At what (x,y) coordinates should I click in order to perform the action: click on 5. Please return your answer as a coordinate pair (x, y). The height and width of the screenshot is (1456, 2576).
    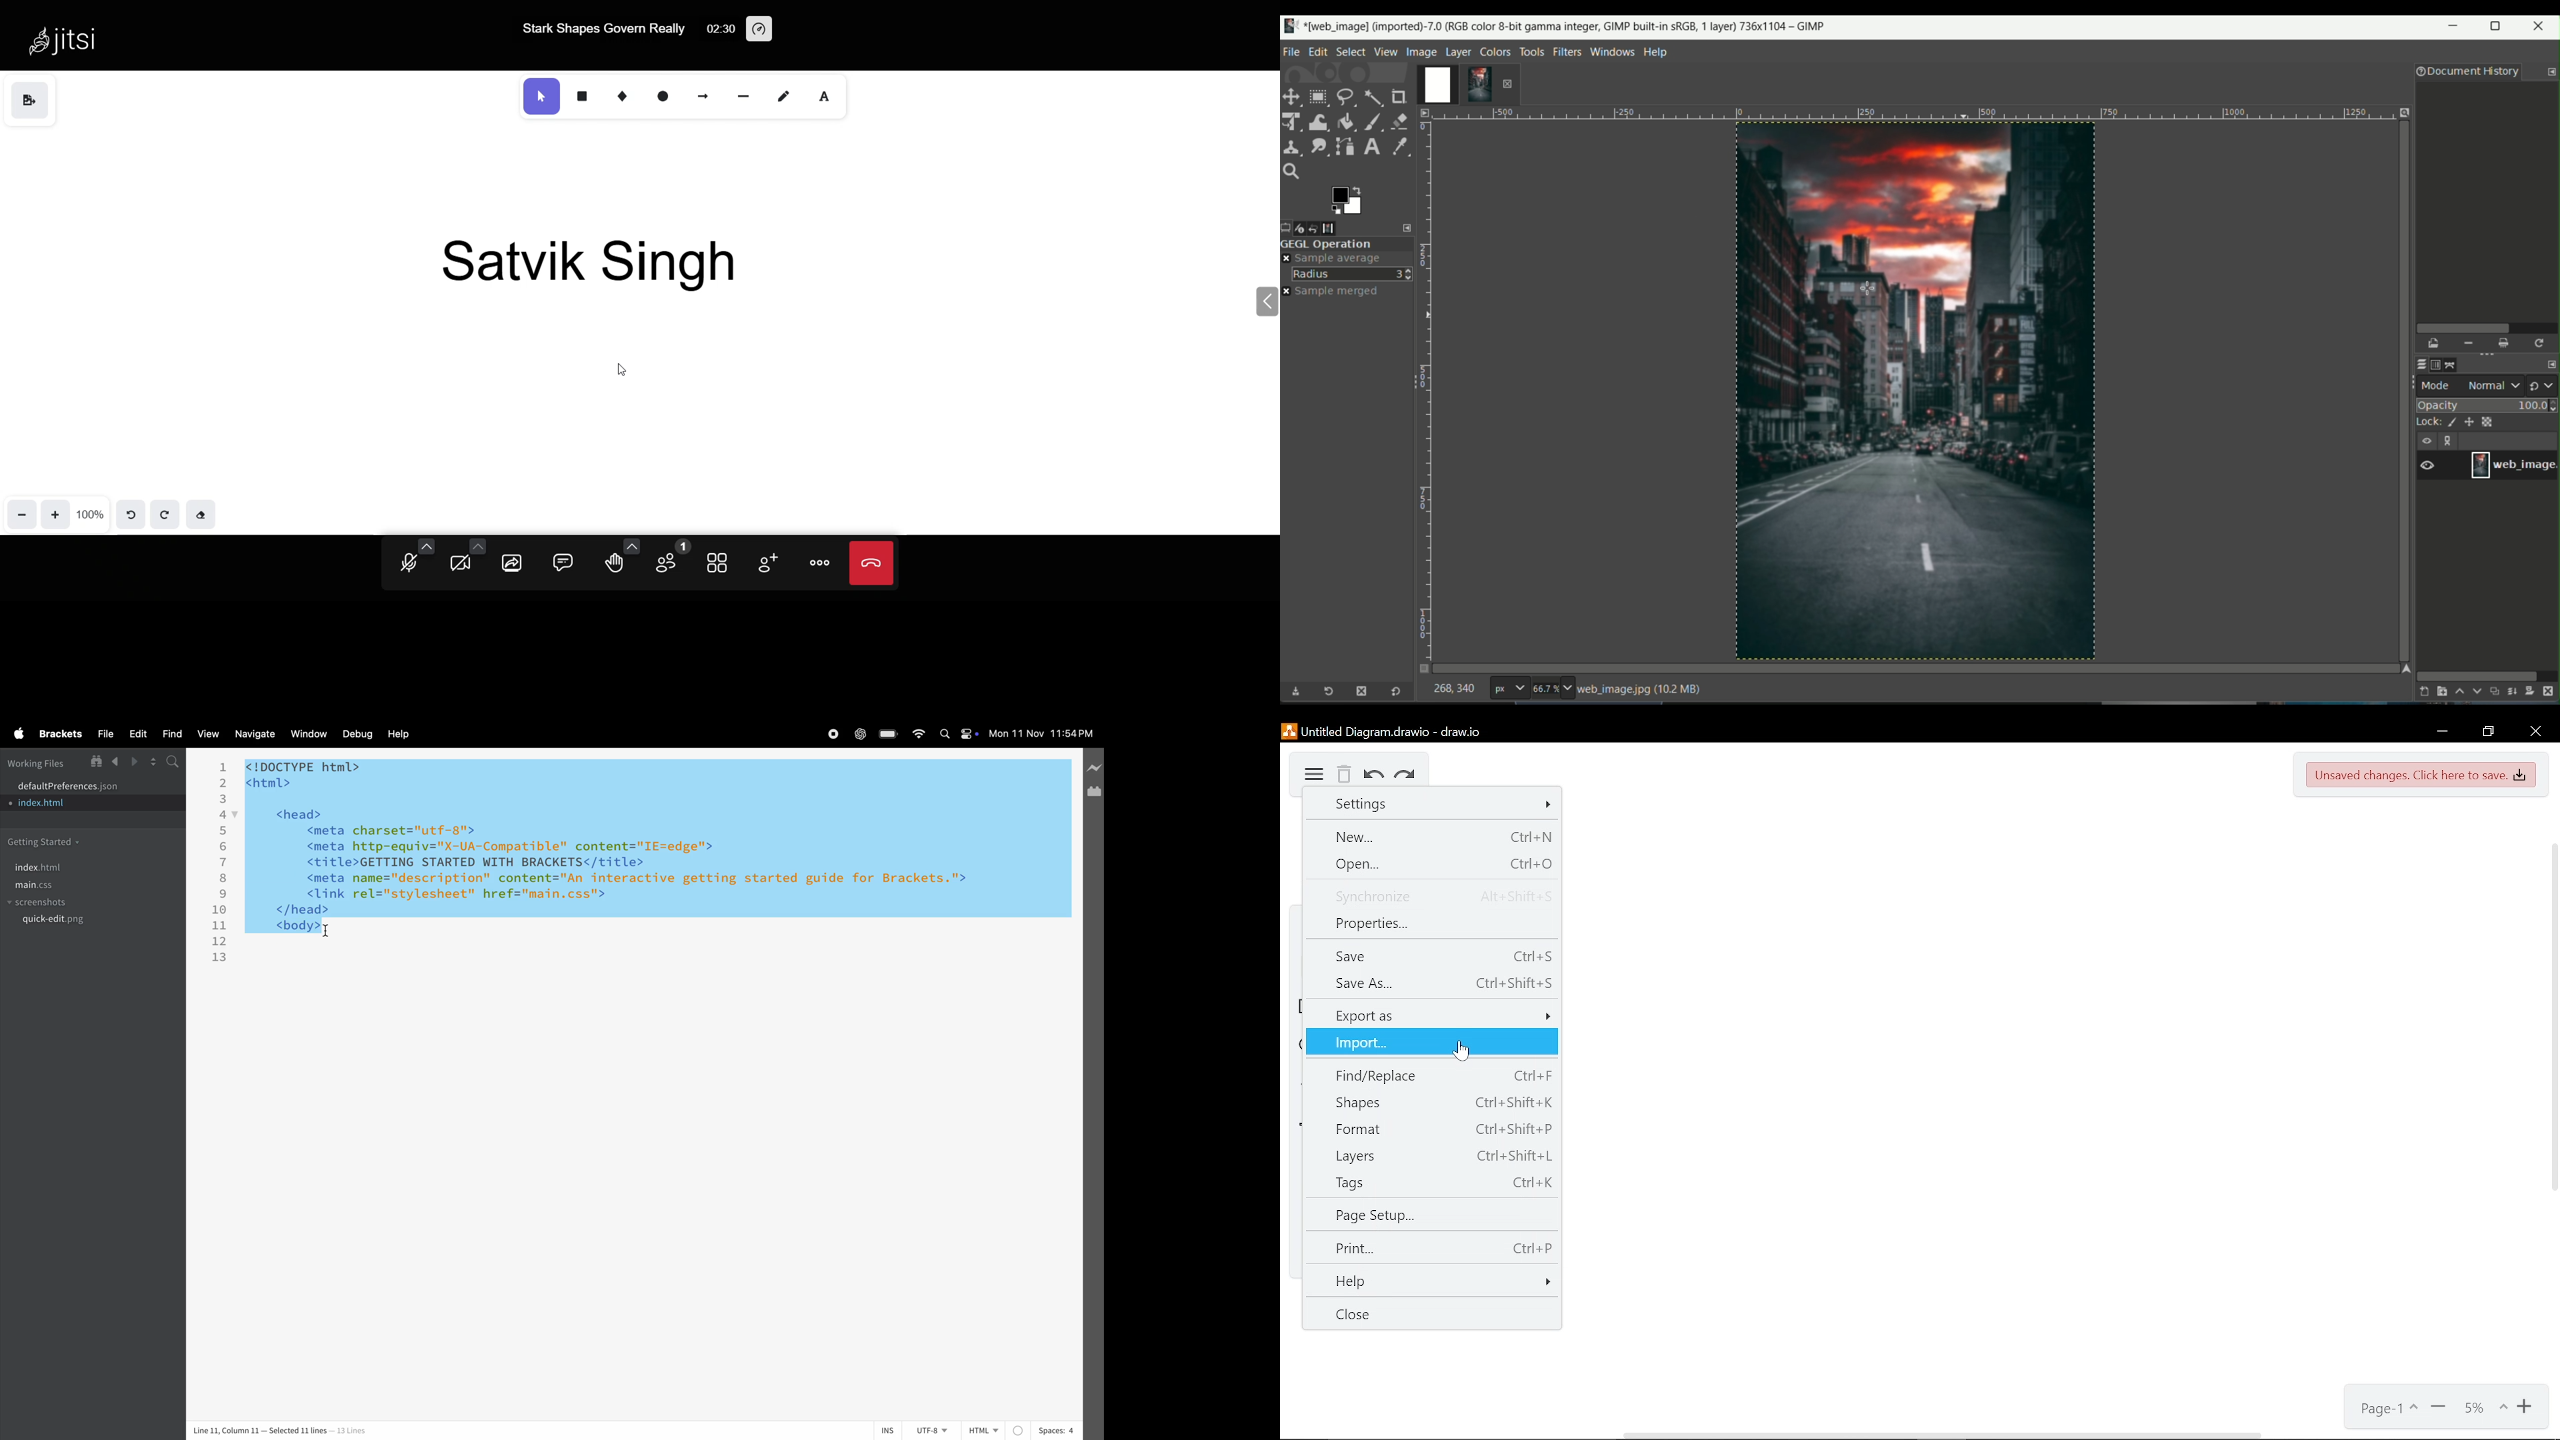
    Looking at the image, I should click on (222, 831).